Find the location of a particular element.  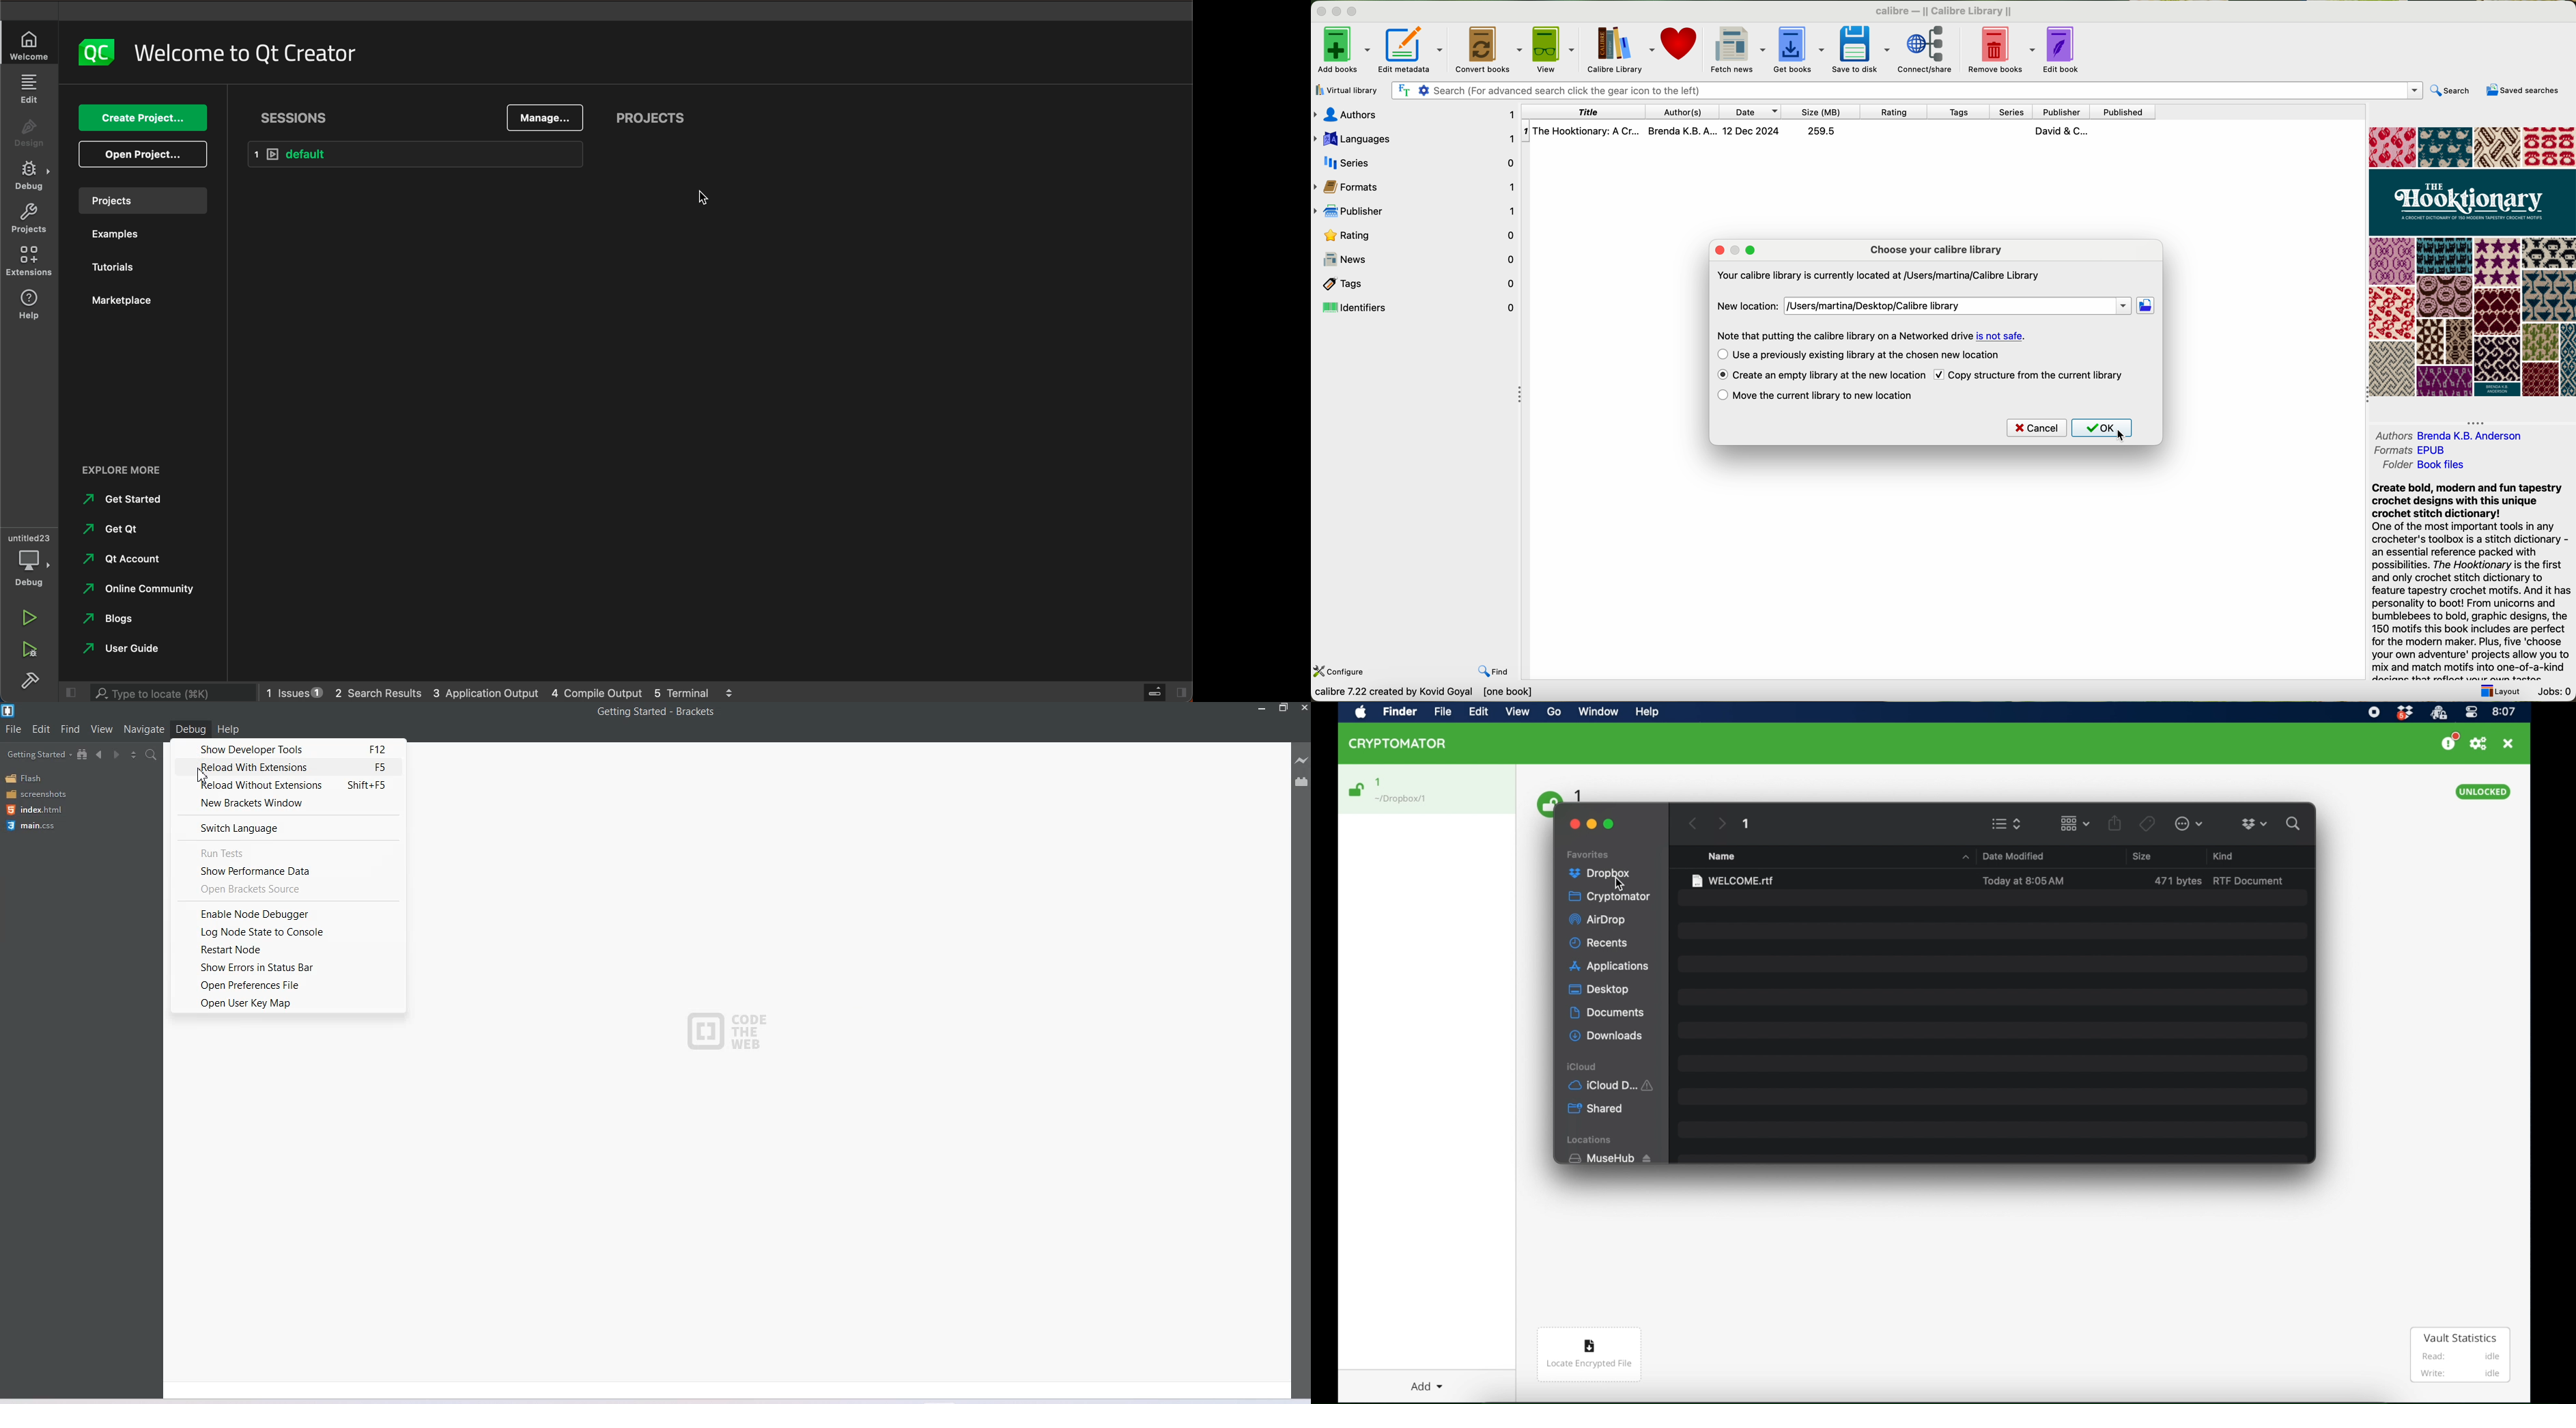

Calibre library is located at coordinates (1619, 50).